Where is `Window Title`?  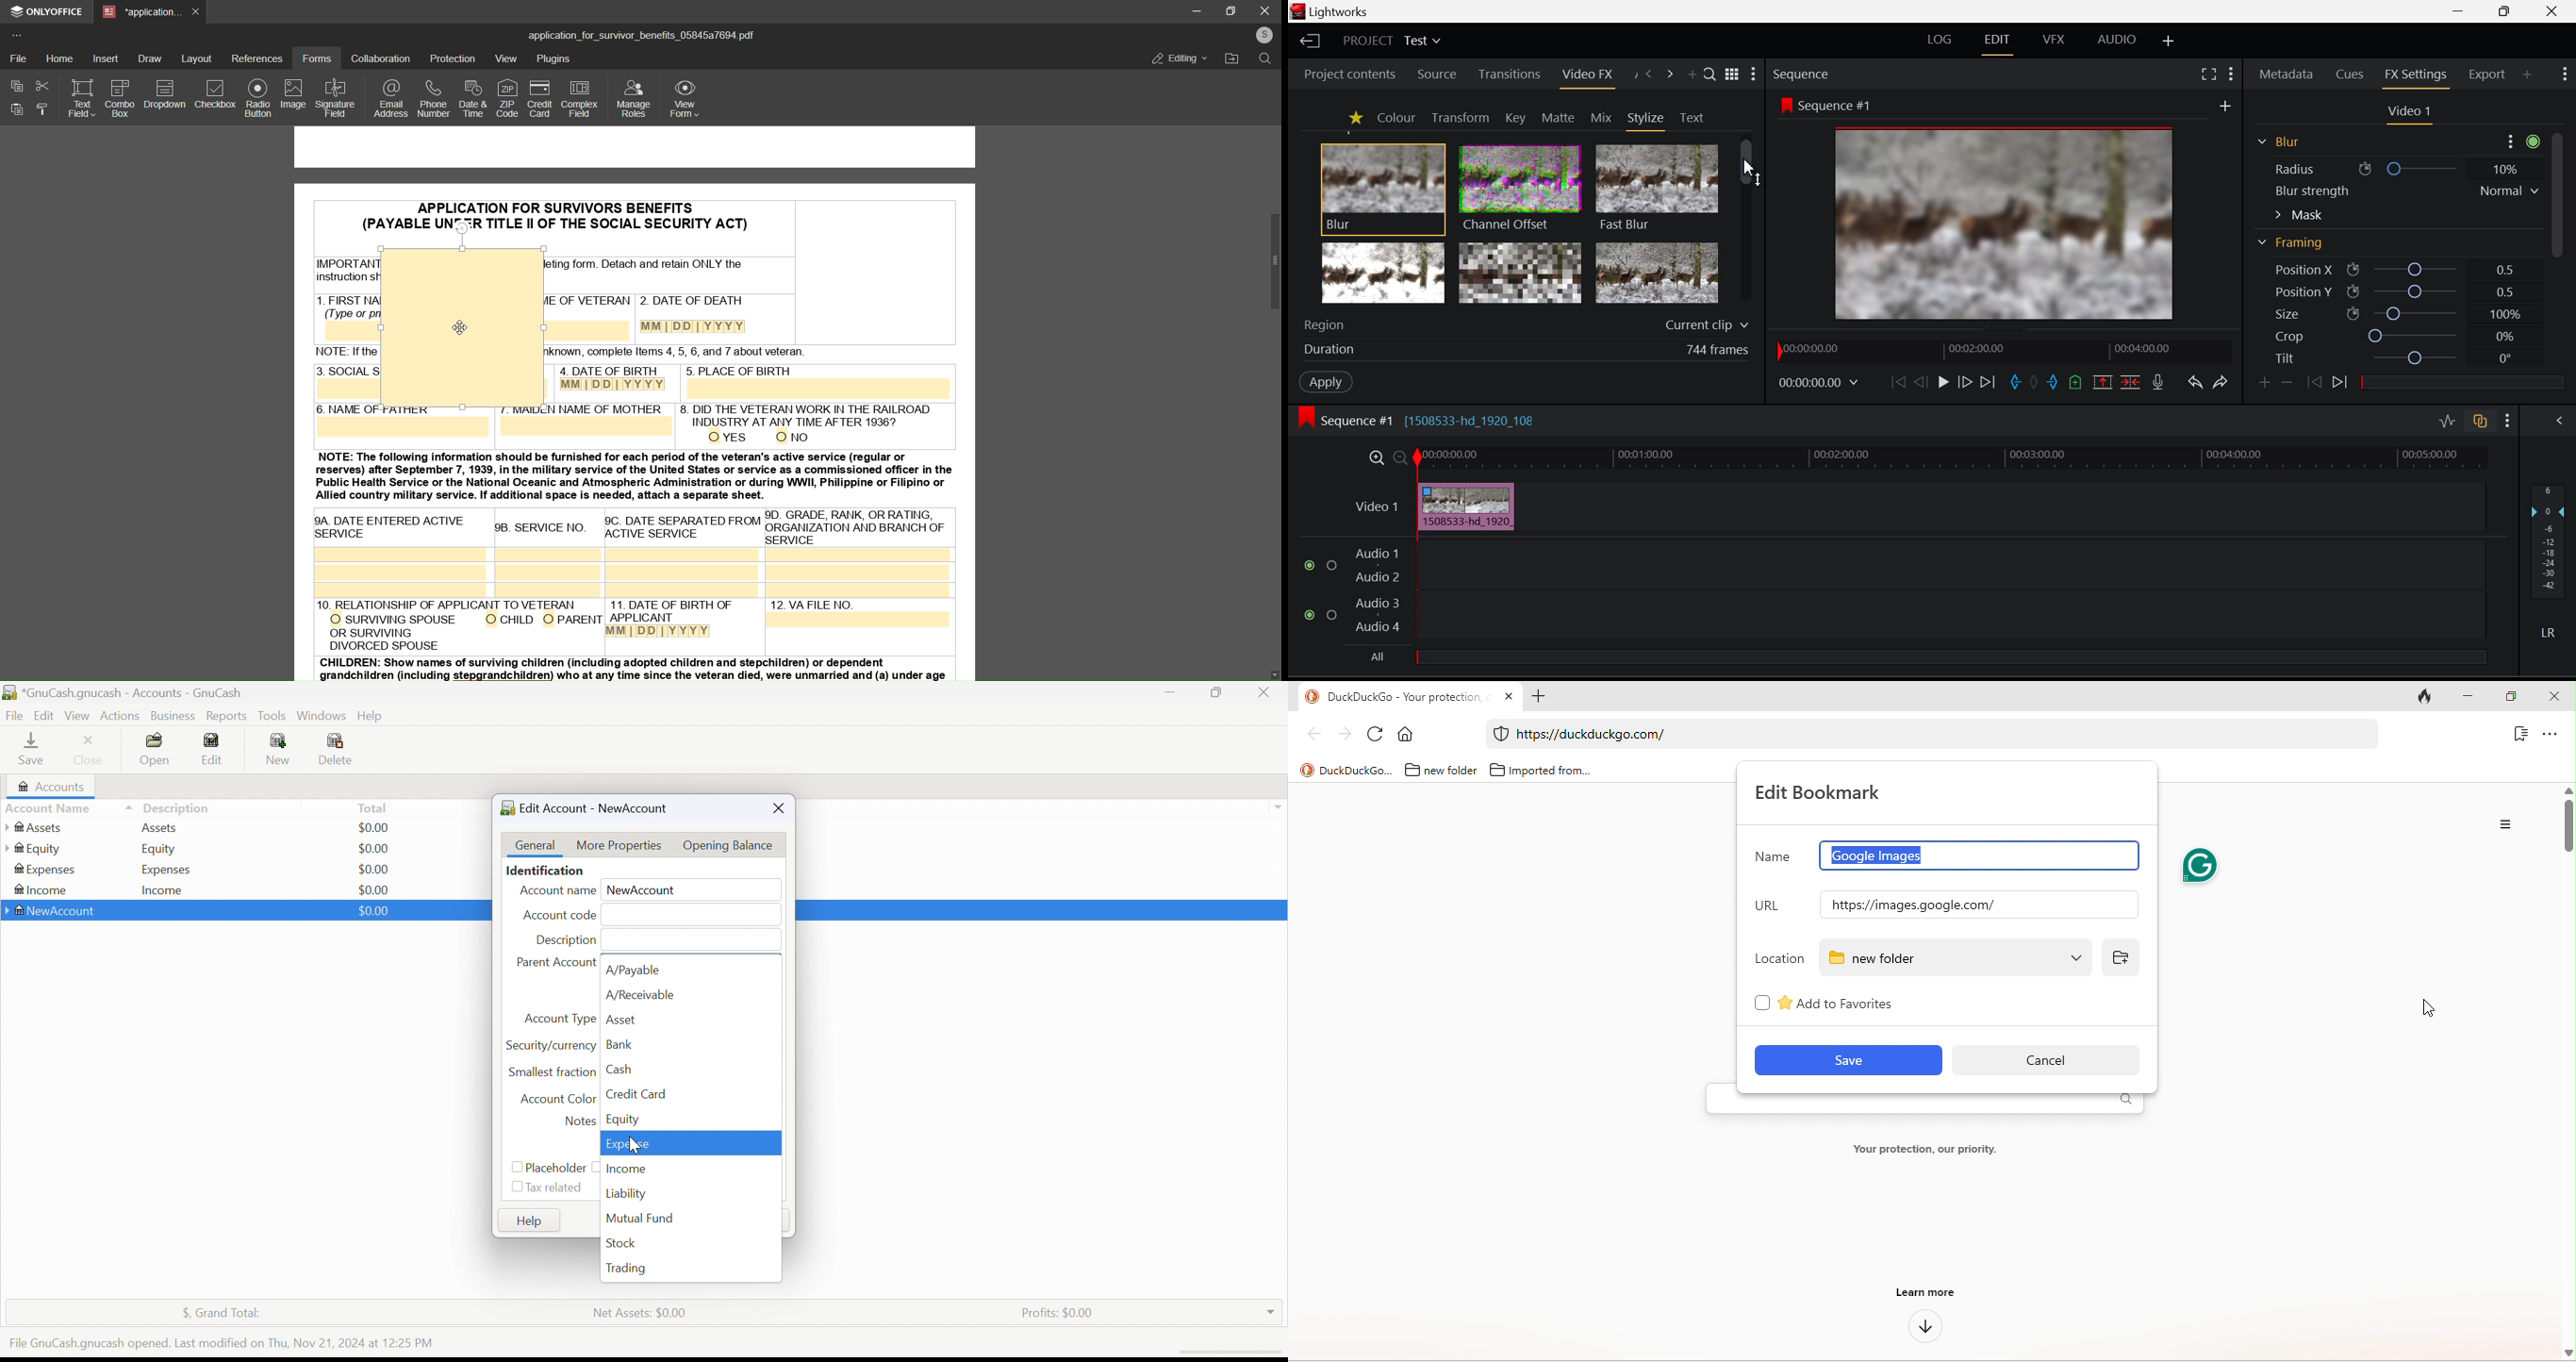
Window Title is located at coordinates (1334, 12).